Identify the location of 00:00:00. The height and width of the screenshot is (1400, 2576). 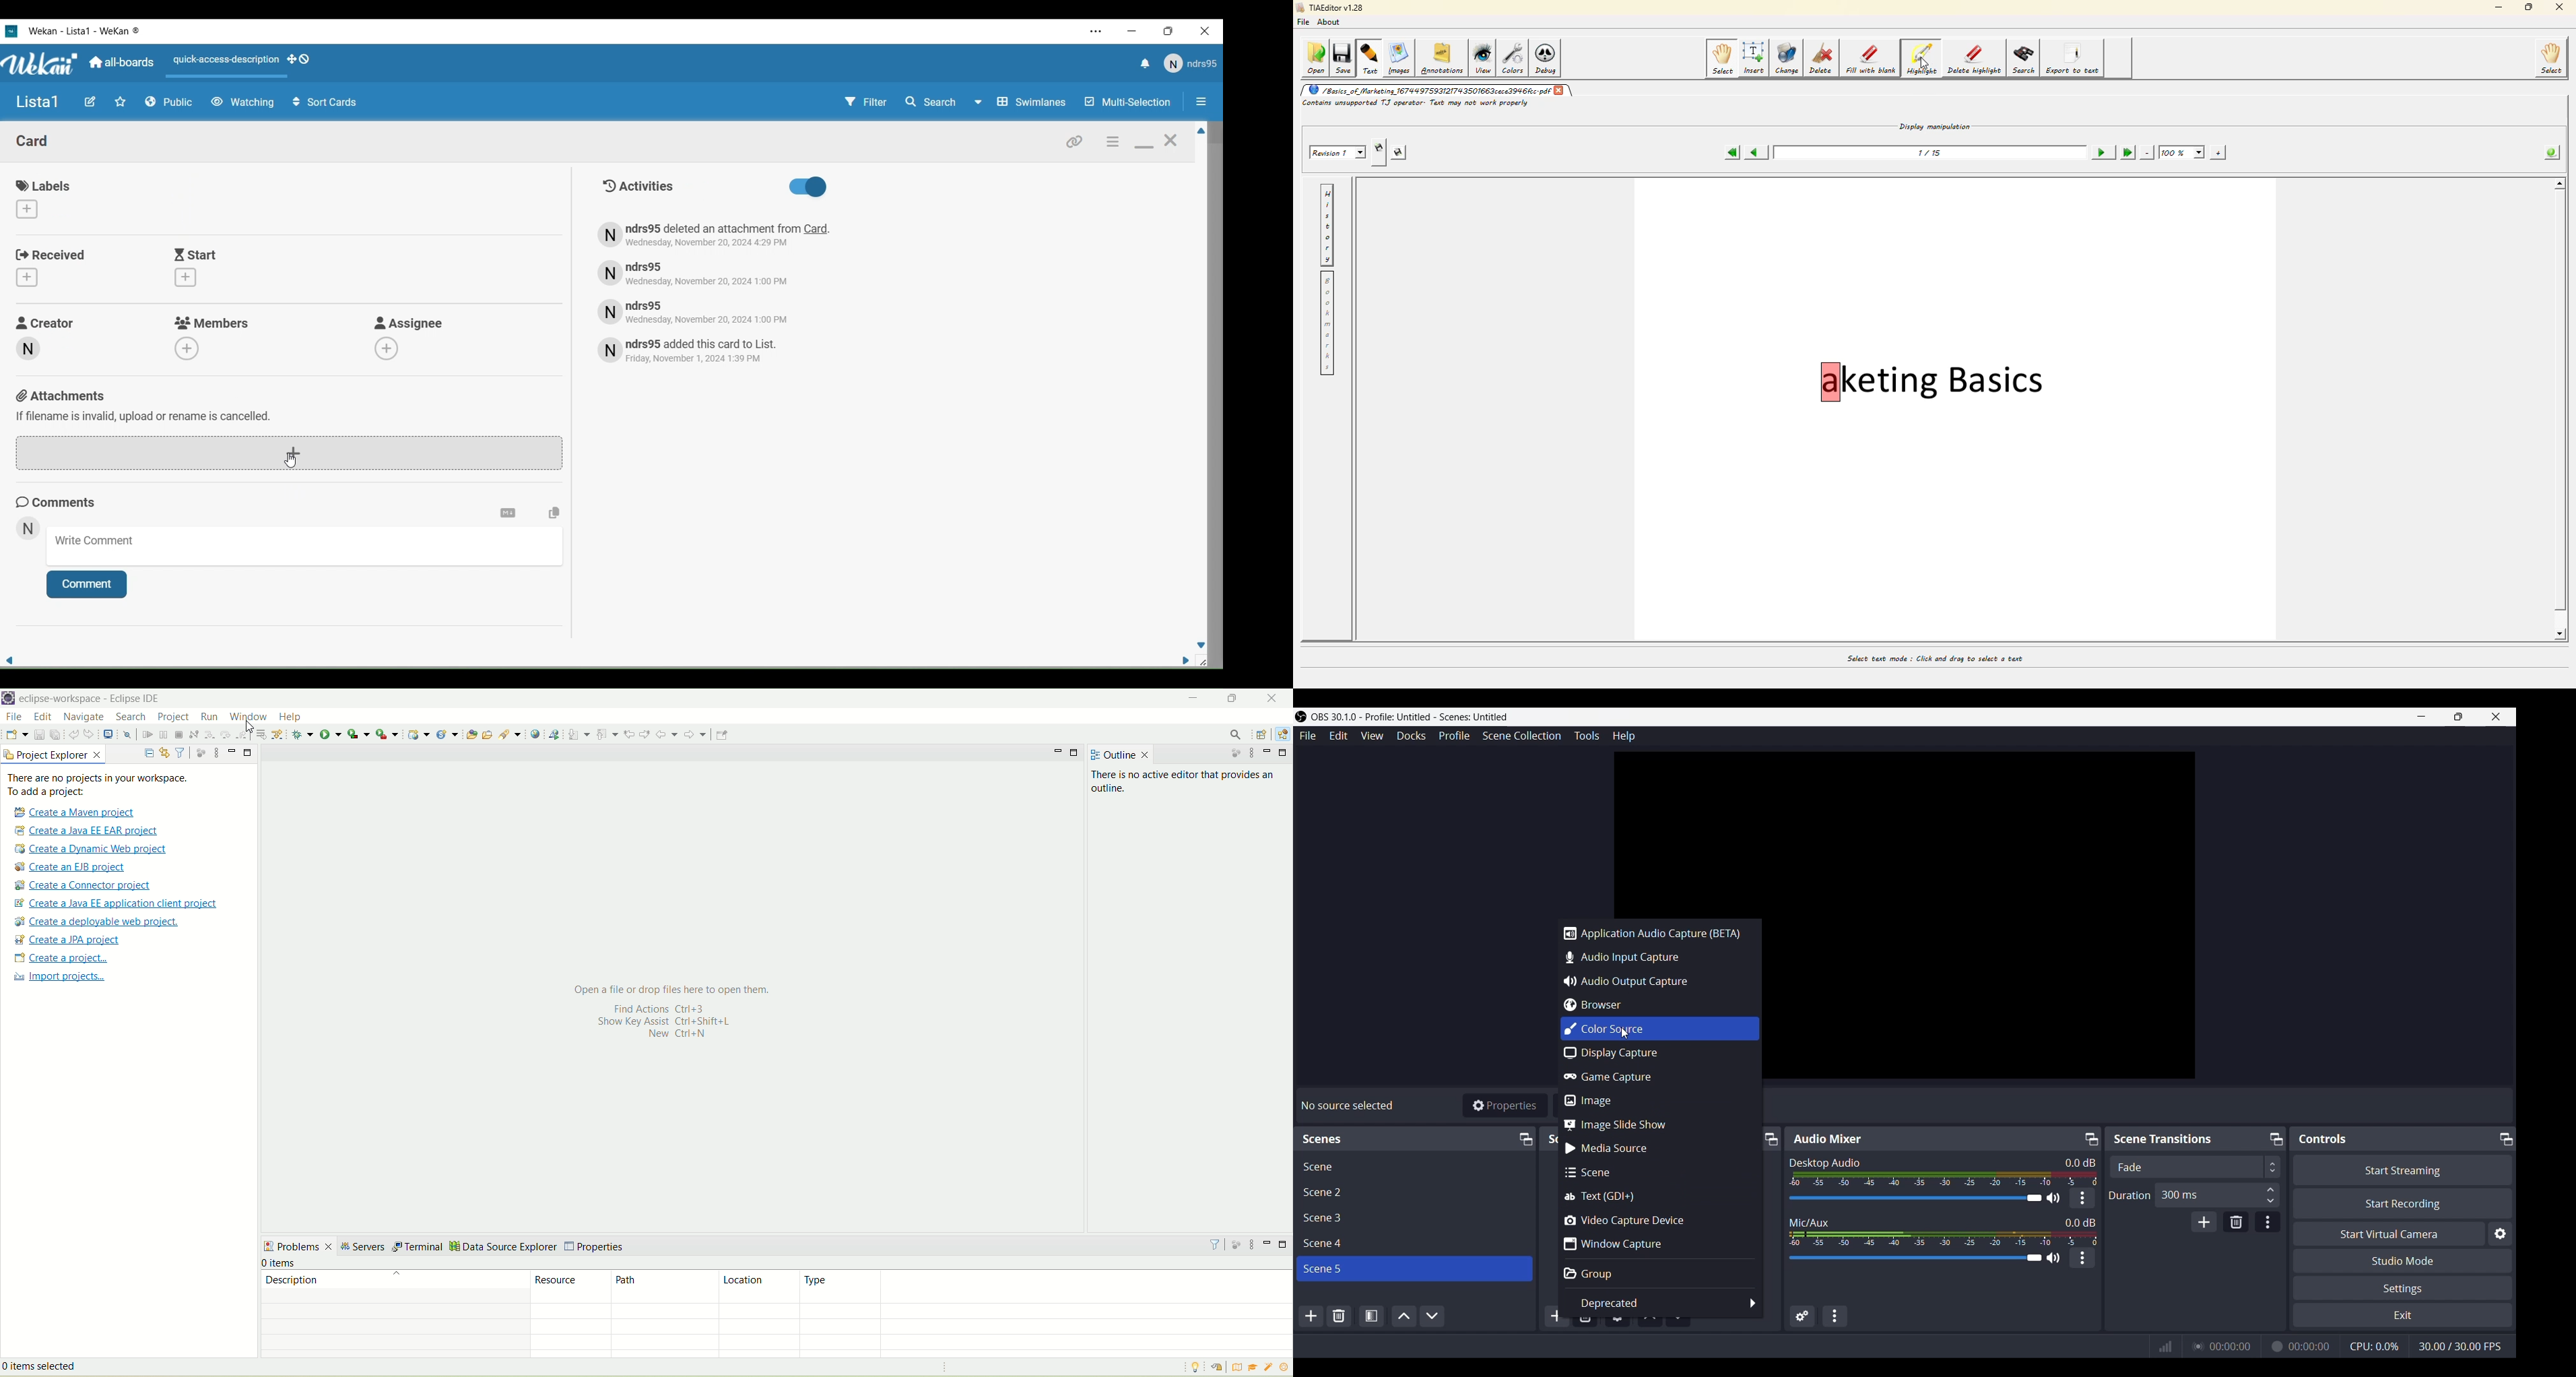
(2232, 1346).